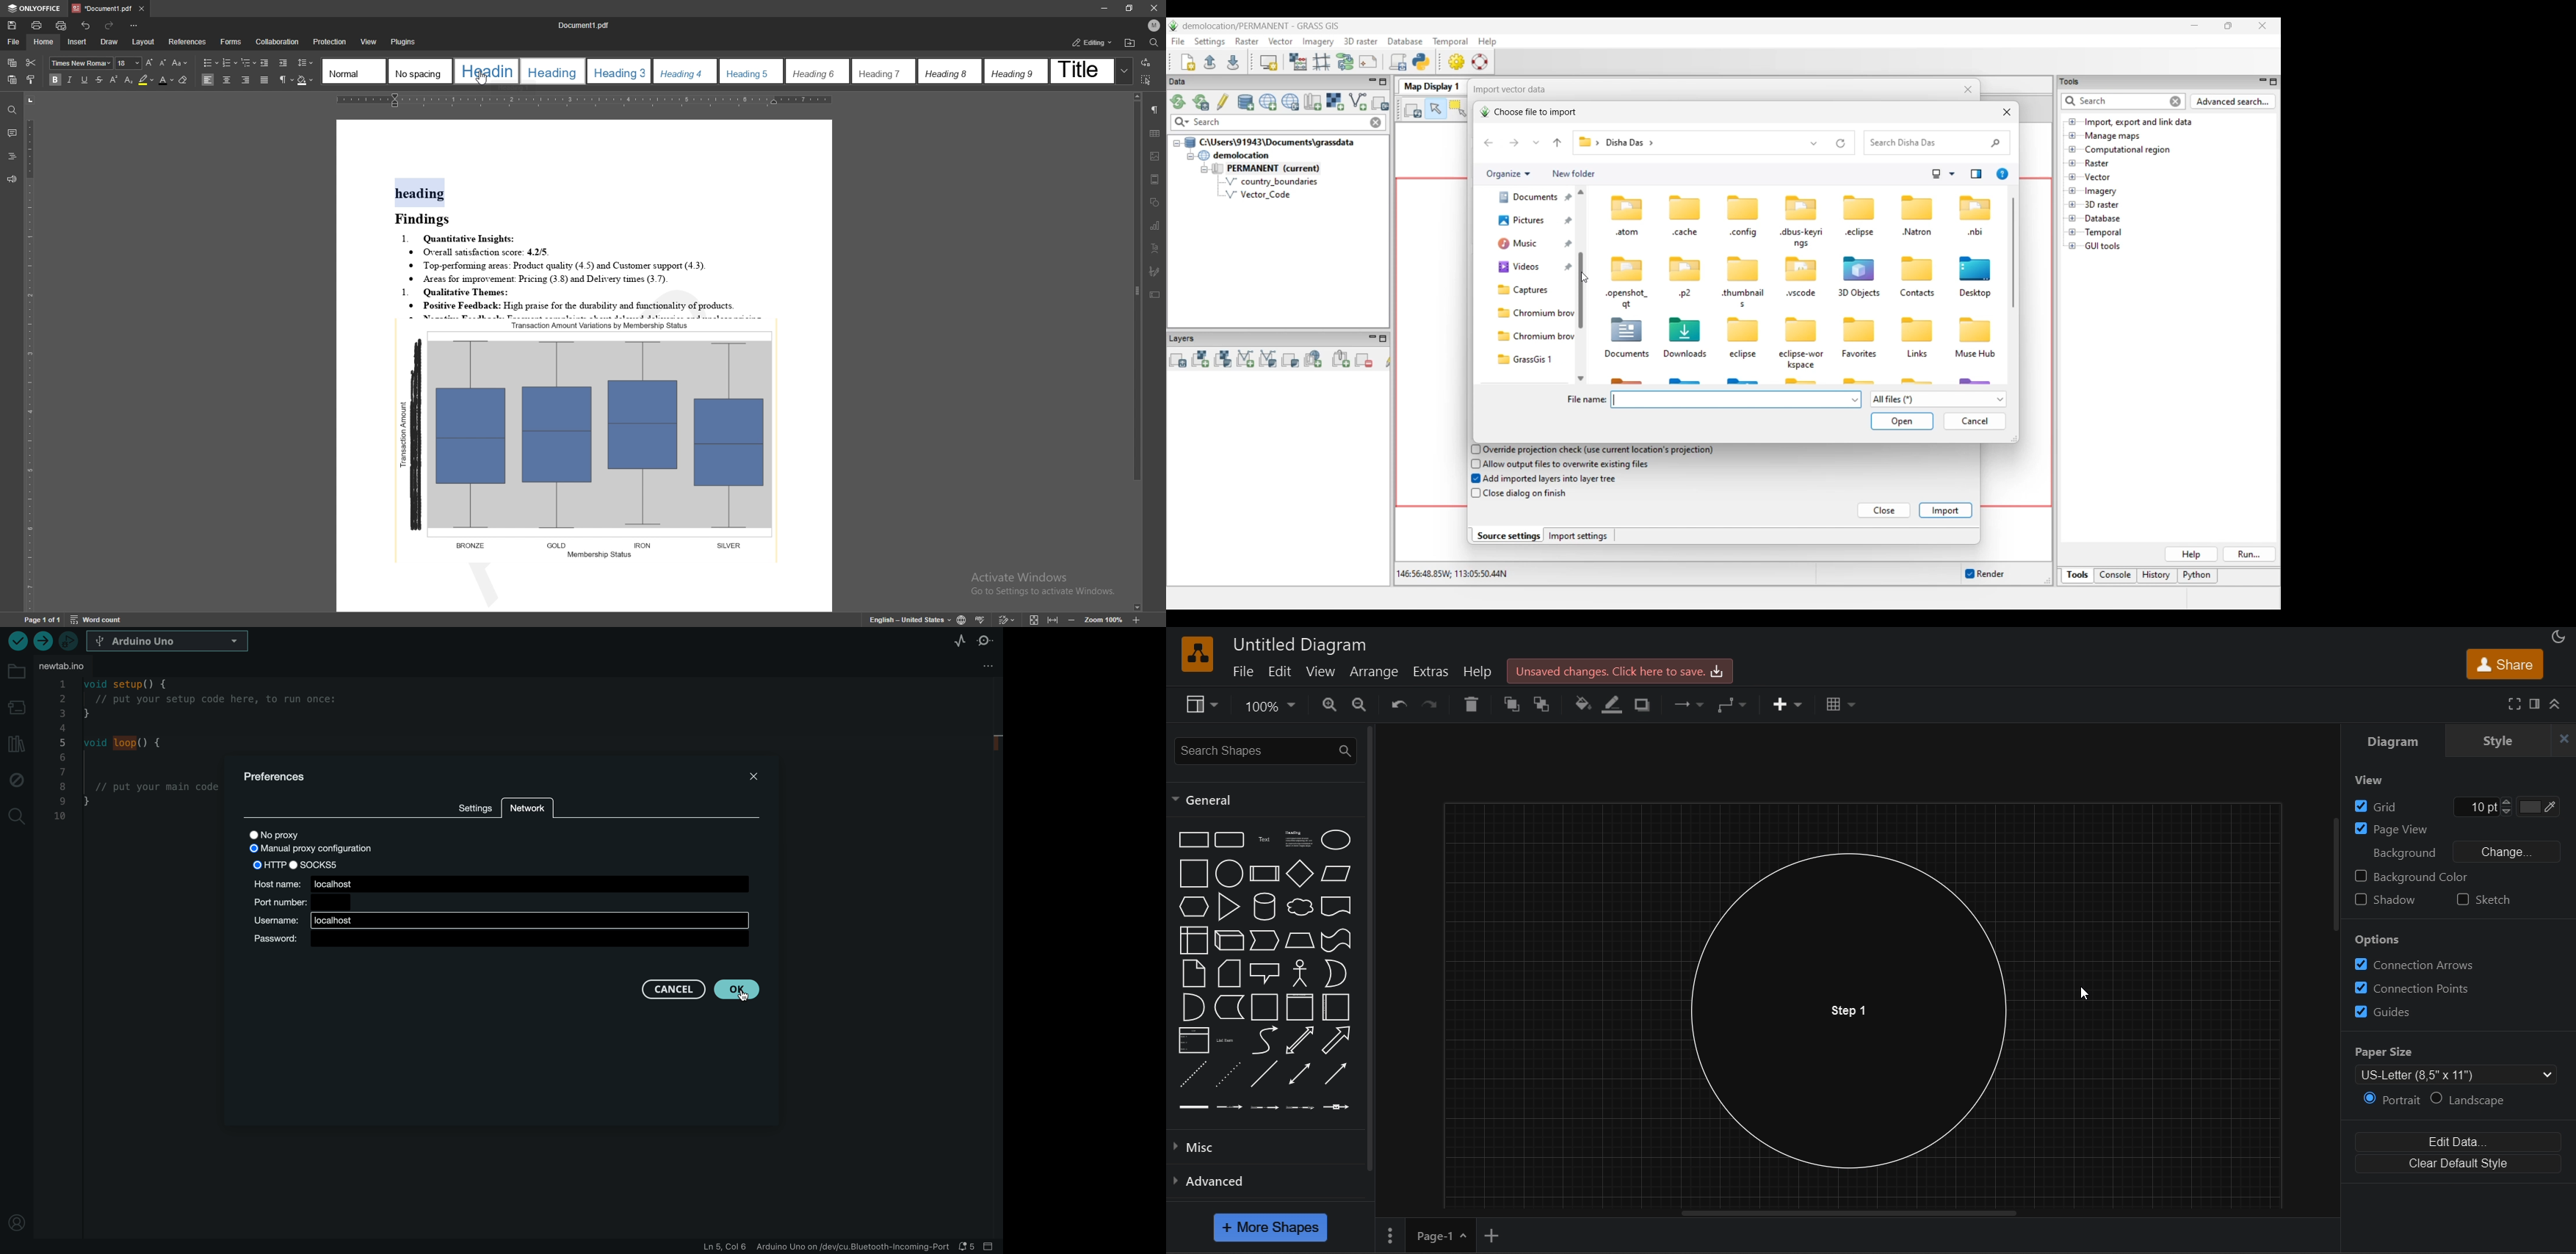 The height and width of the screenshot is (1260, 2576). I want to click on Add web service layer, so click(1313, 359).